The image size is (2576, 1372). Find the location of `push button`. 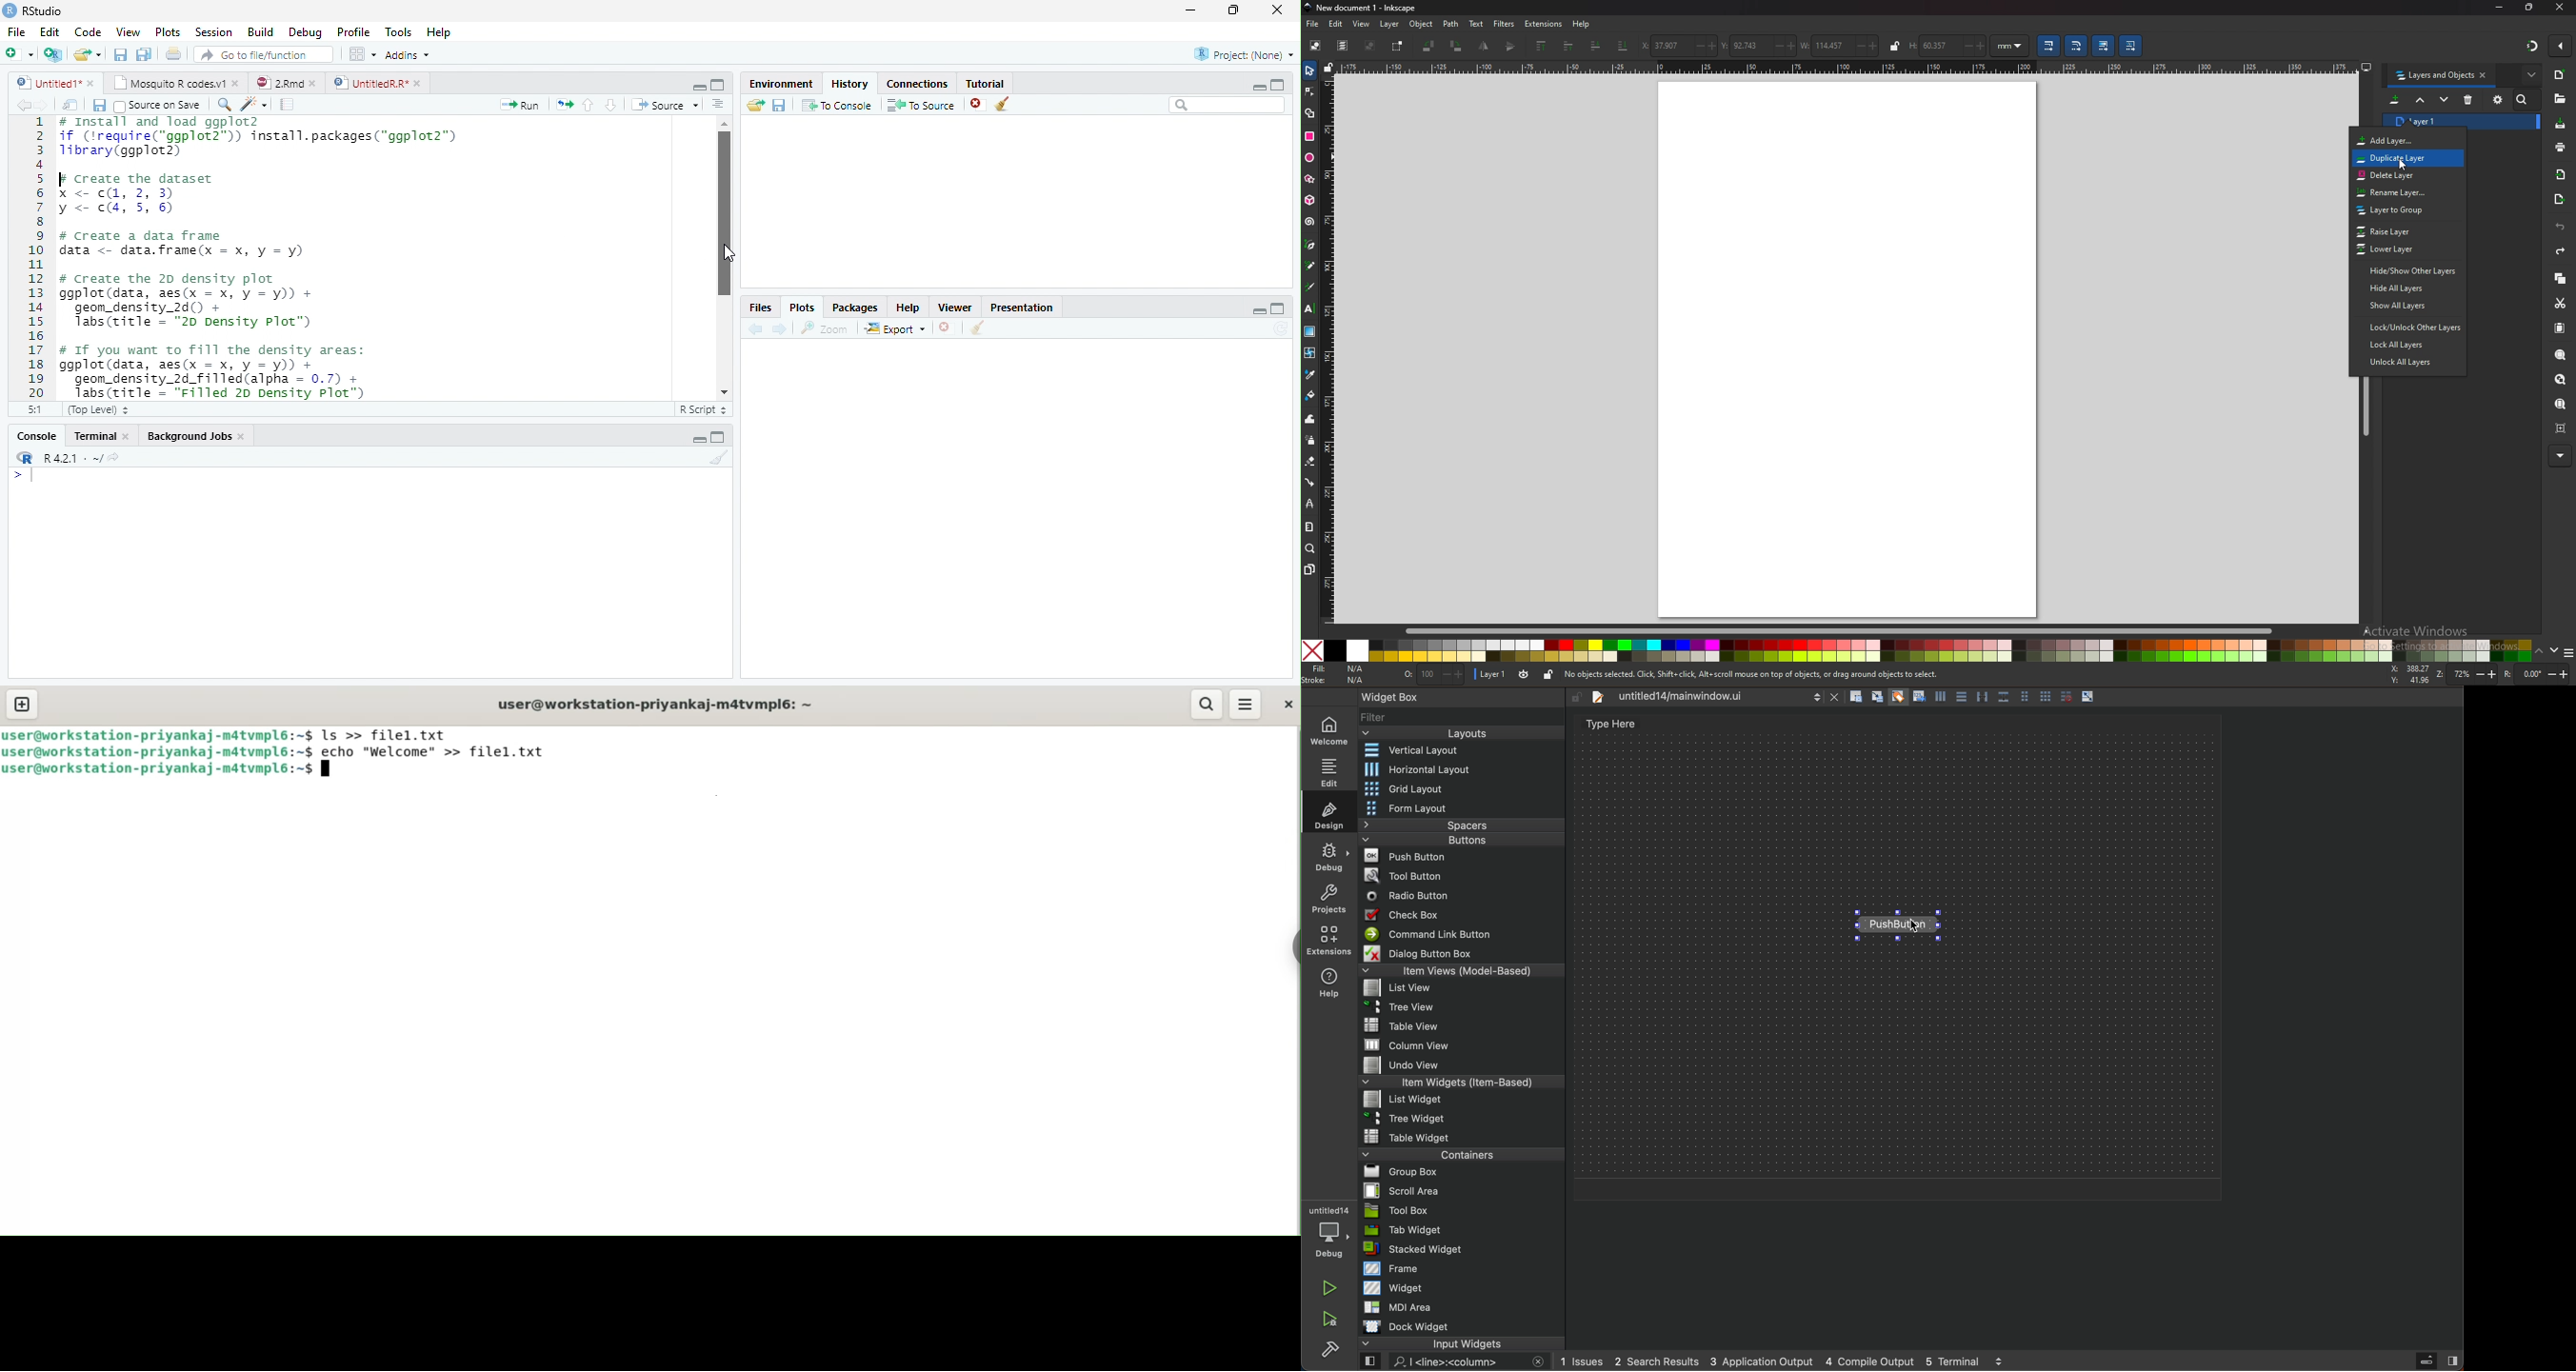

push button is located at coordinates (1462, 857).